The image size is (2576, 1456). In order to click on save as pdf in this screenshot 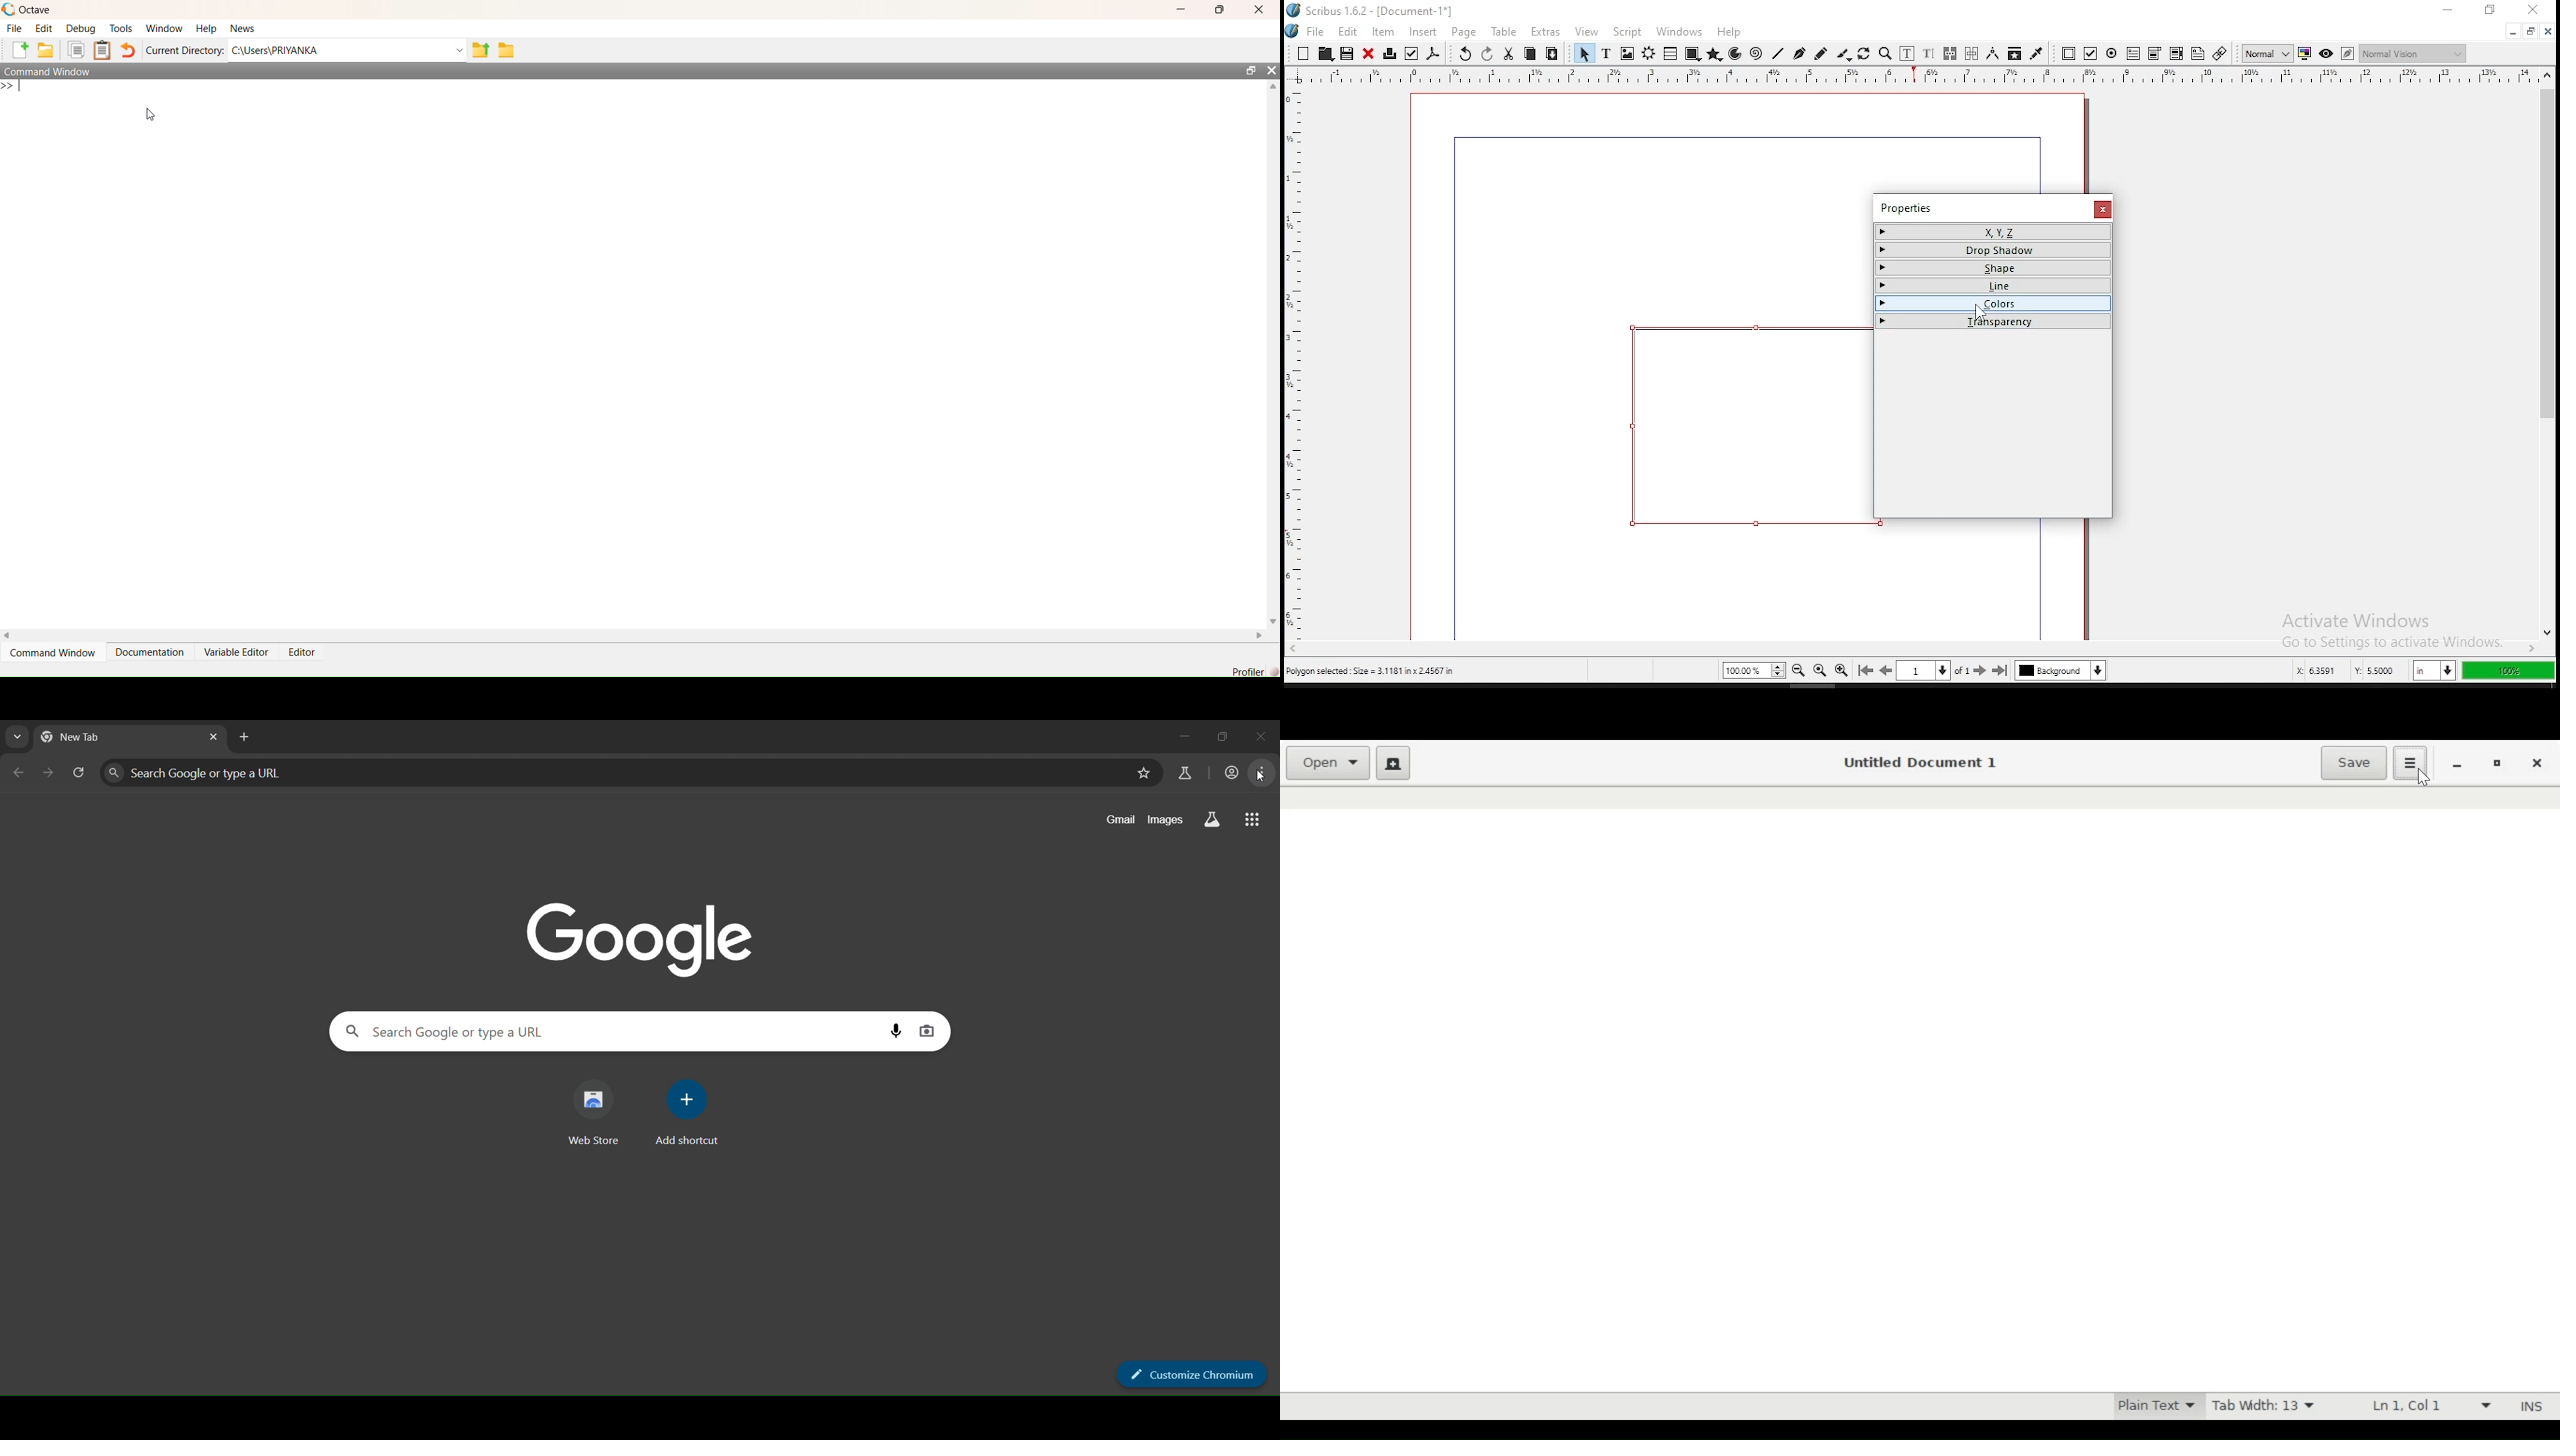, I will do `click(1433, 54)`.